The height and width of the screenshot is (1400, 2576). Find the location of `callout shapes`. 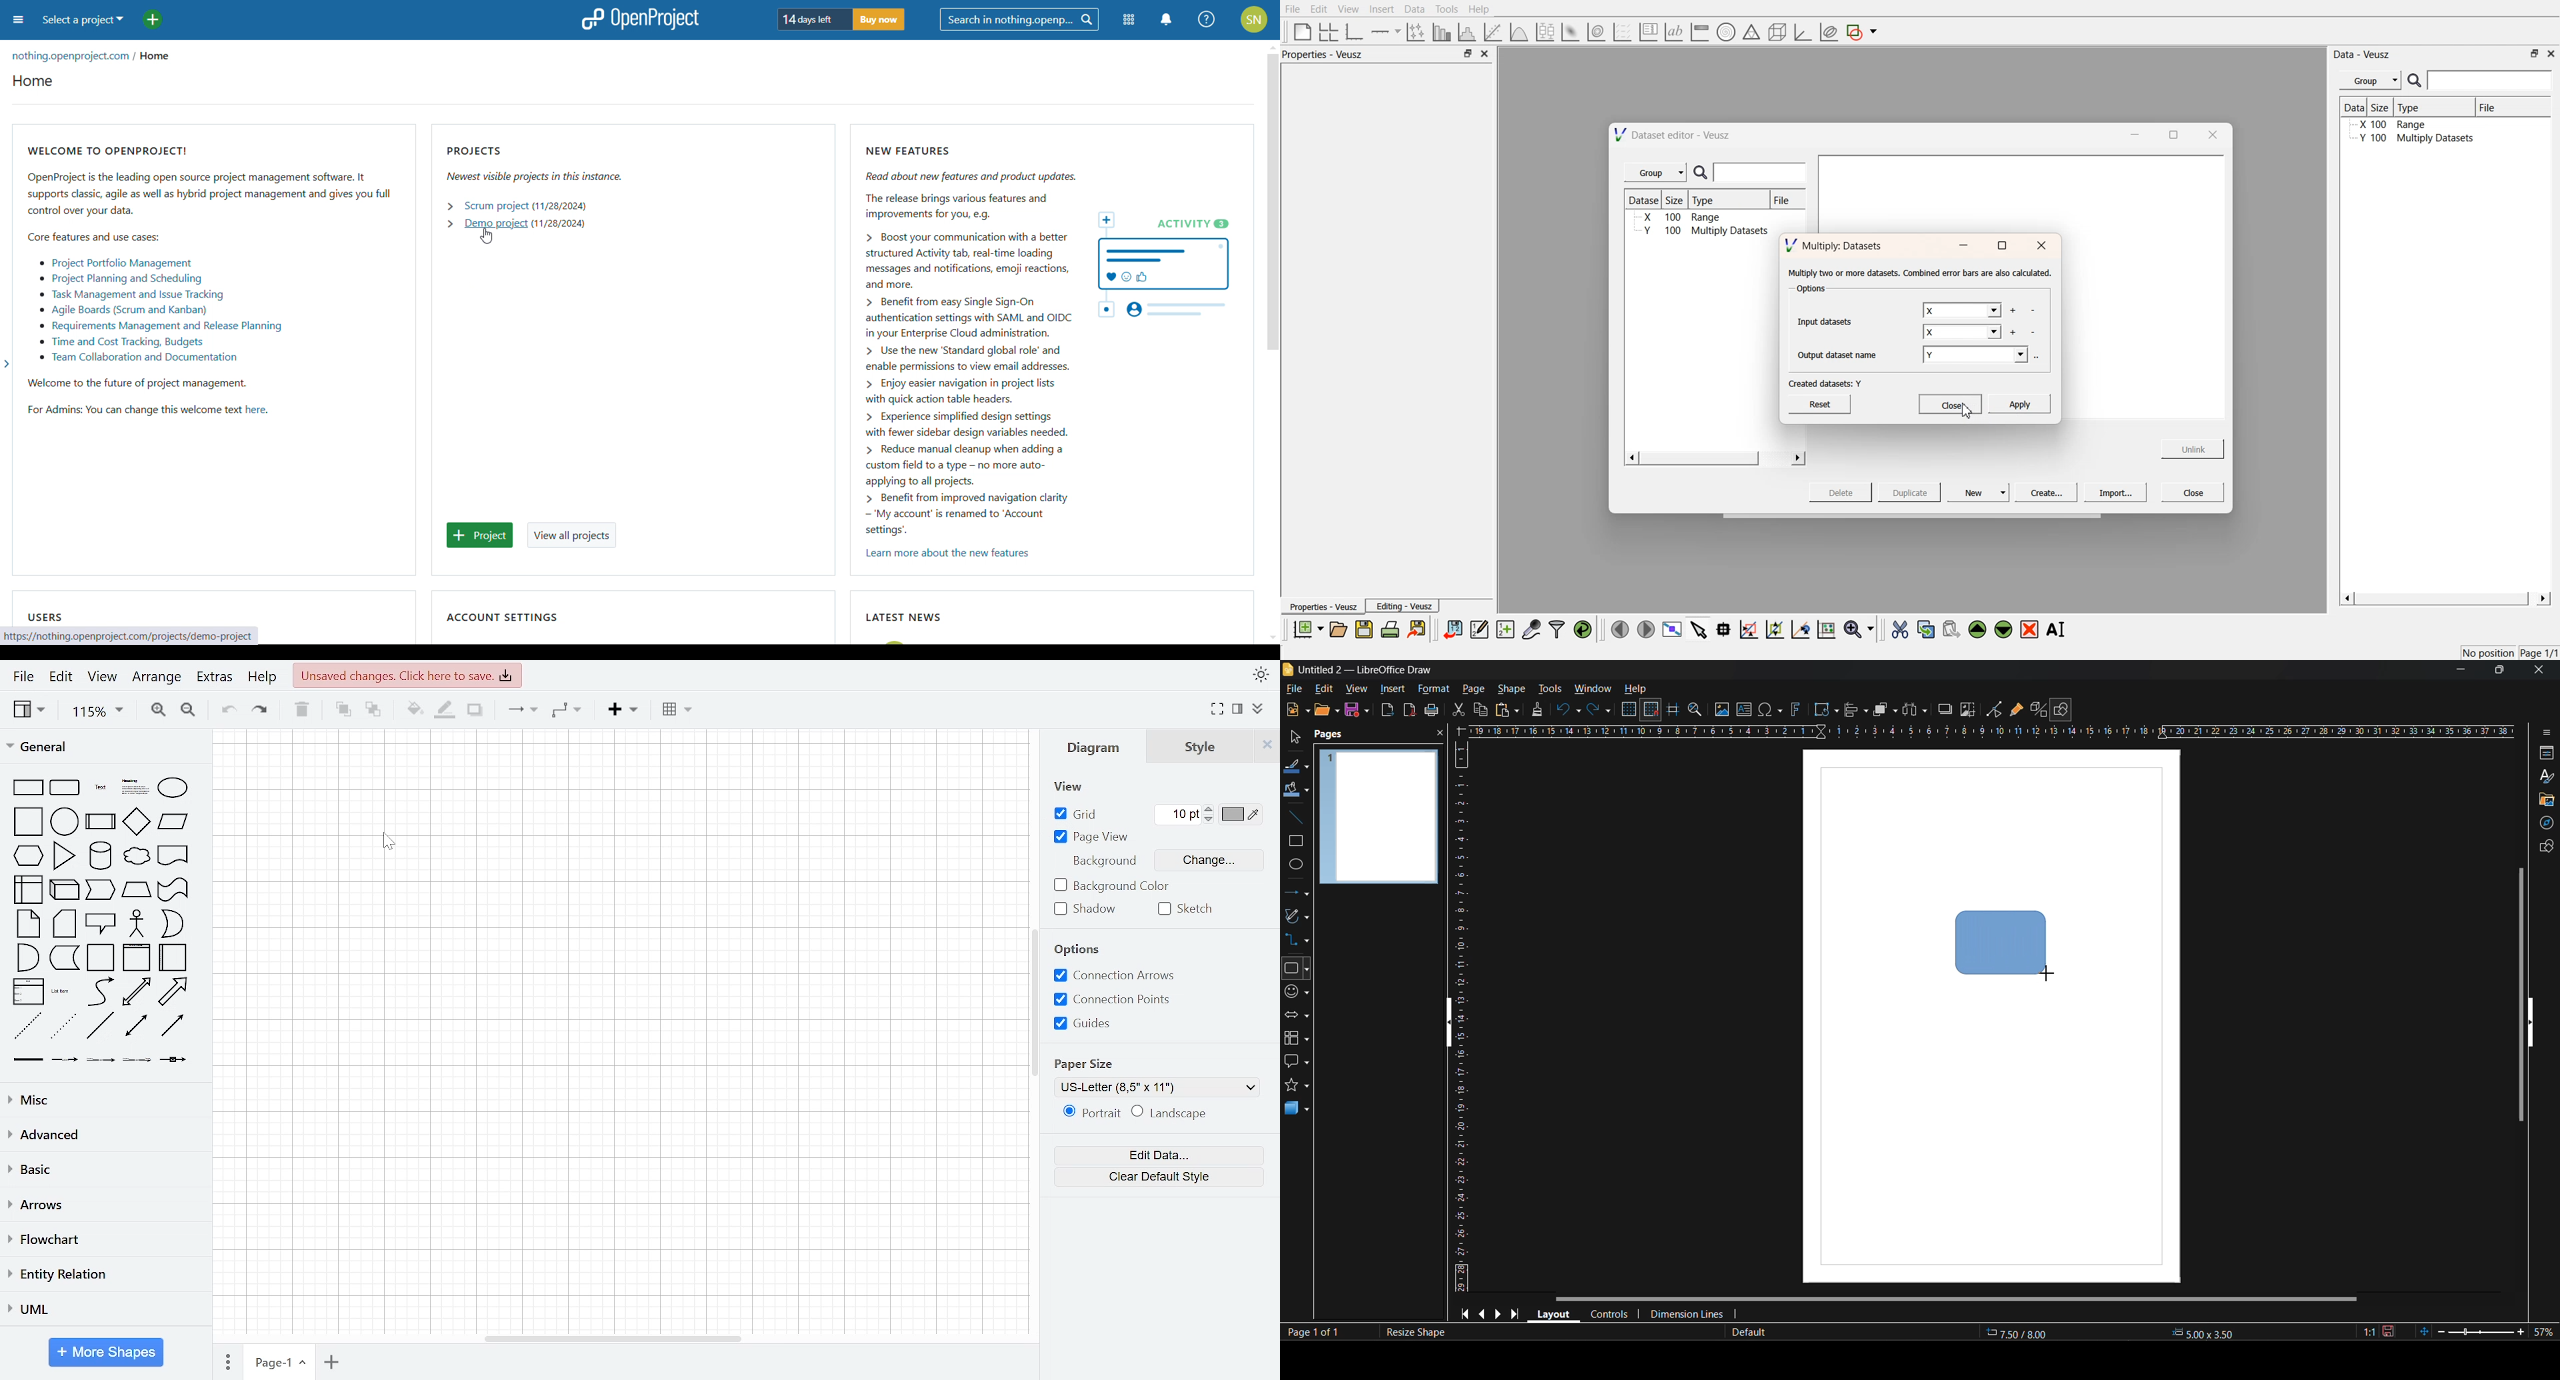

callout shapes is located at coordinates (1296, 1061).